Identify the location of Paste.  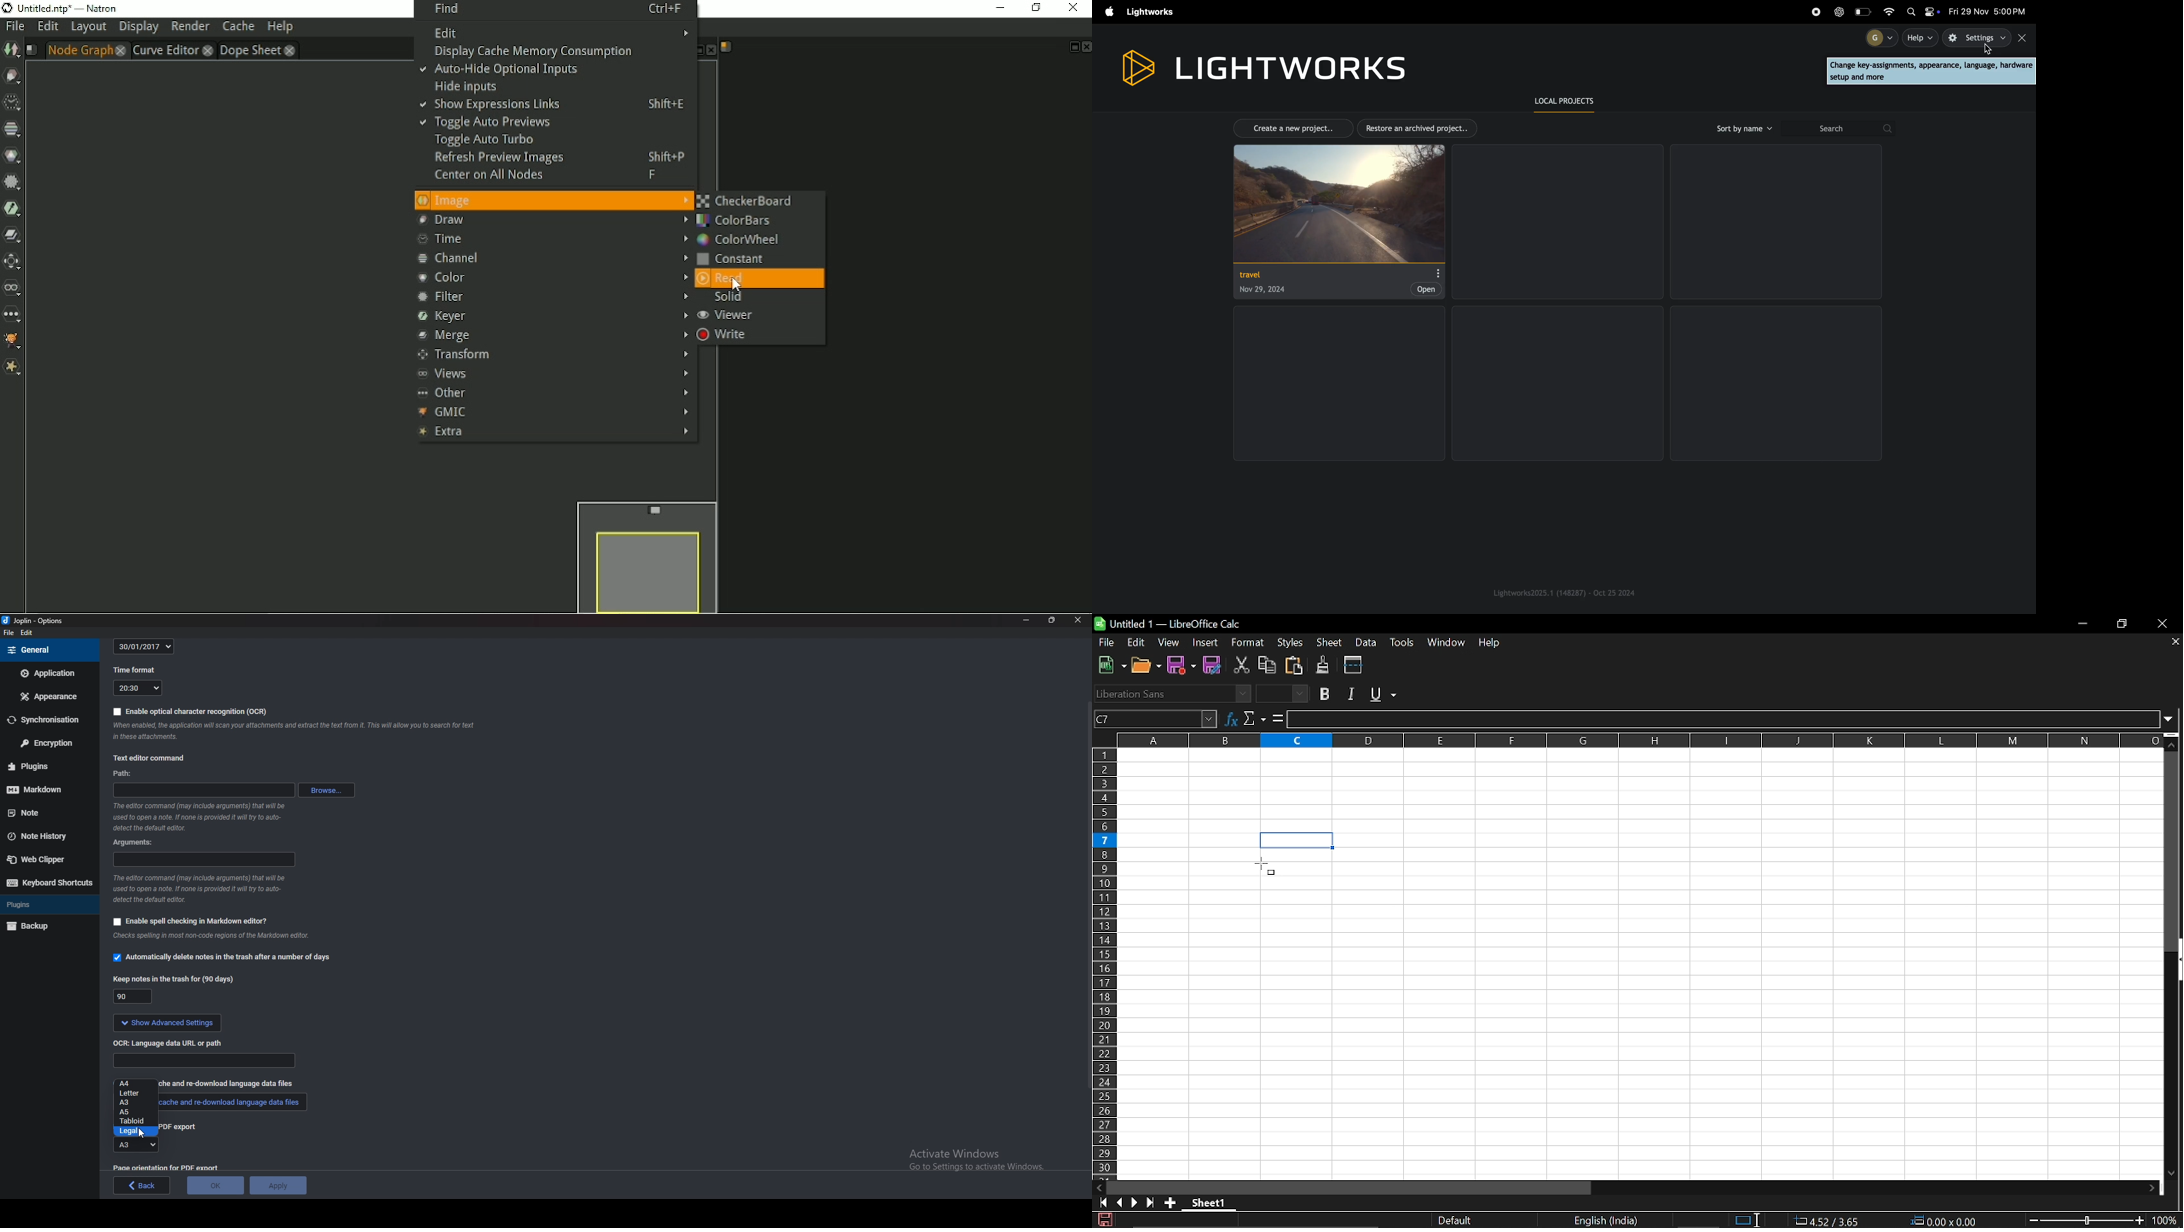
(1292, 665).